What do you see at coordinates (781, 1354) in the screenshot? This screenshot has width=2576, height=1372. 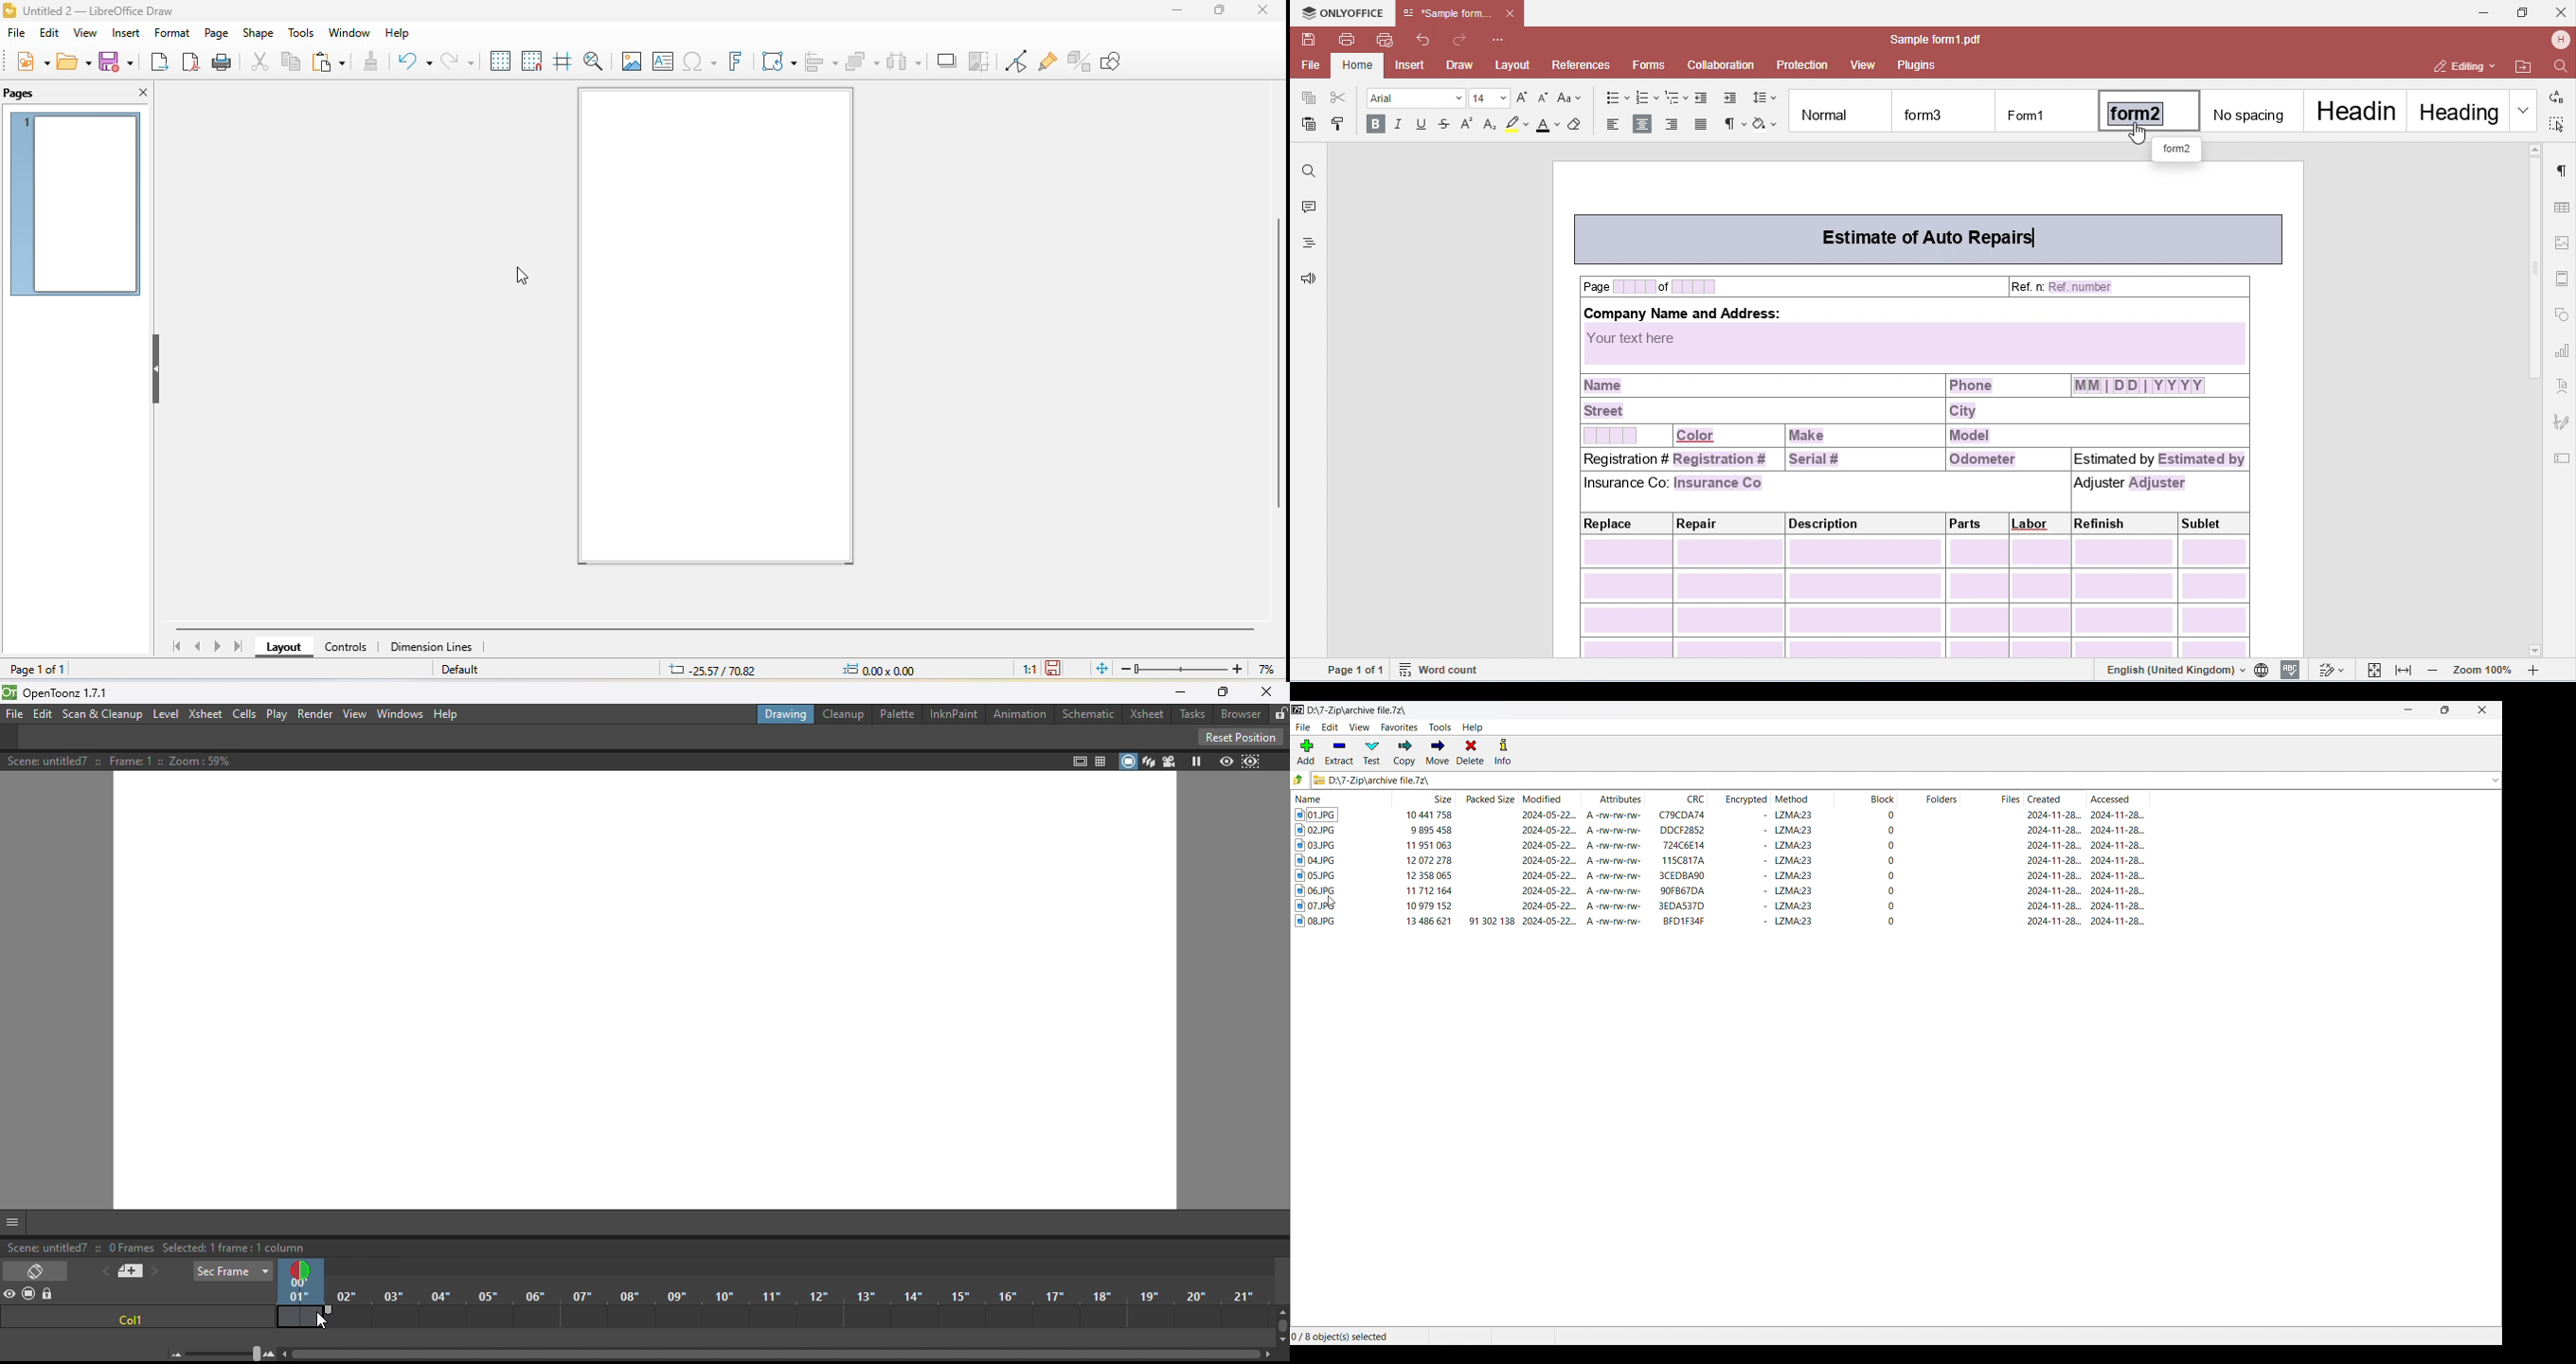 I see `Horizontal scroll bar` at bounding box center [781, 1354].